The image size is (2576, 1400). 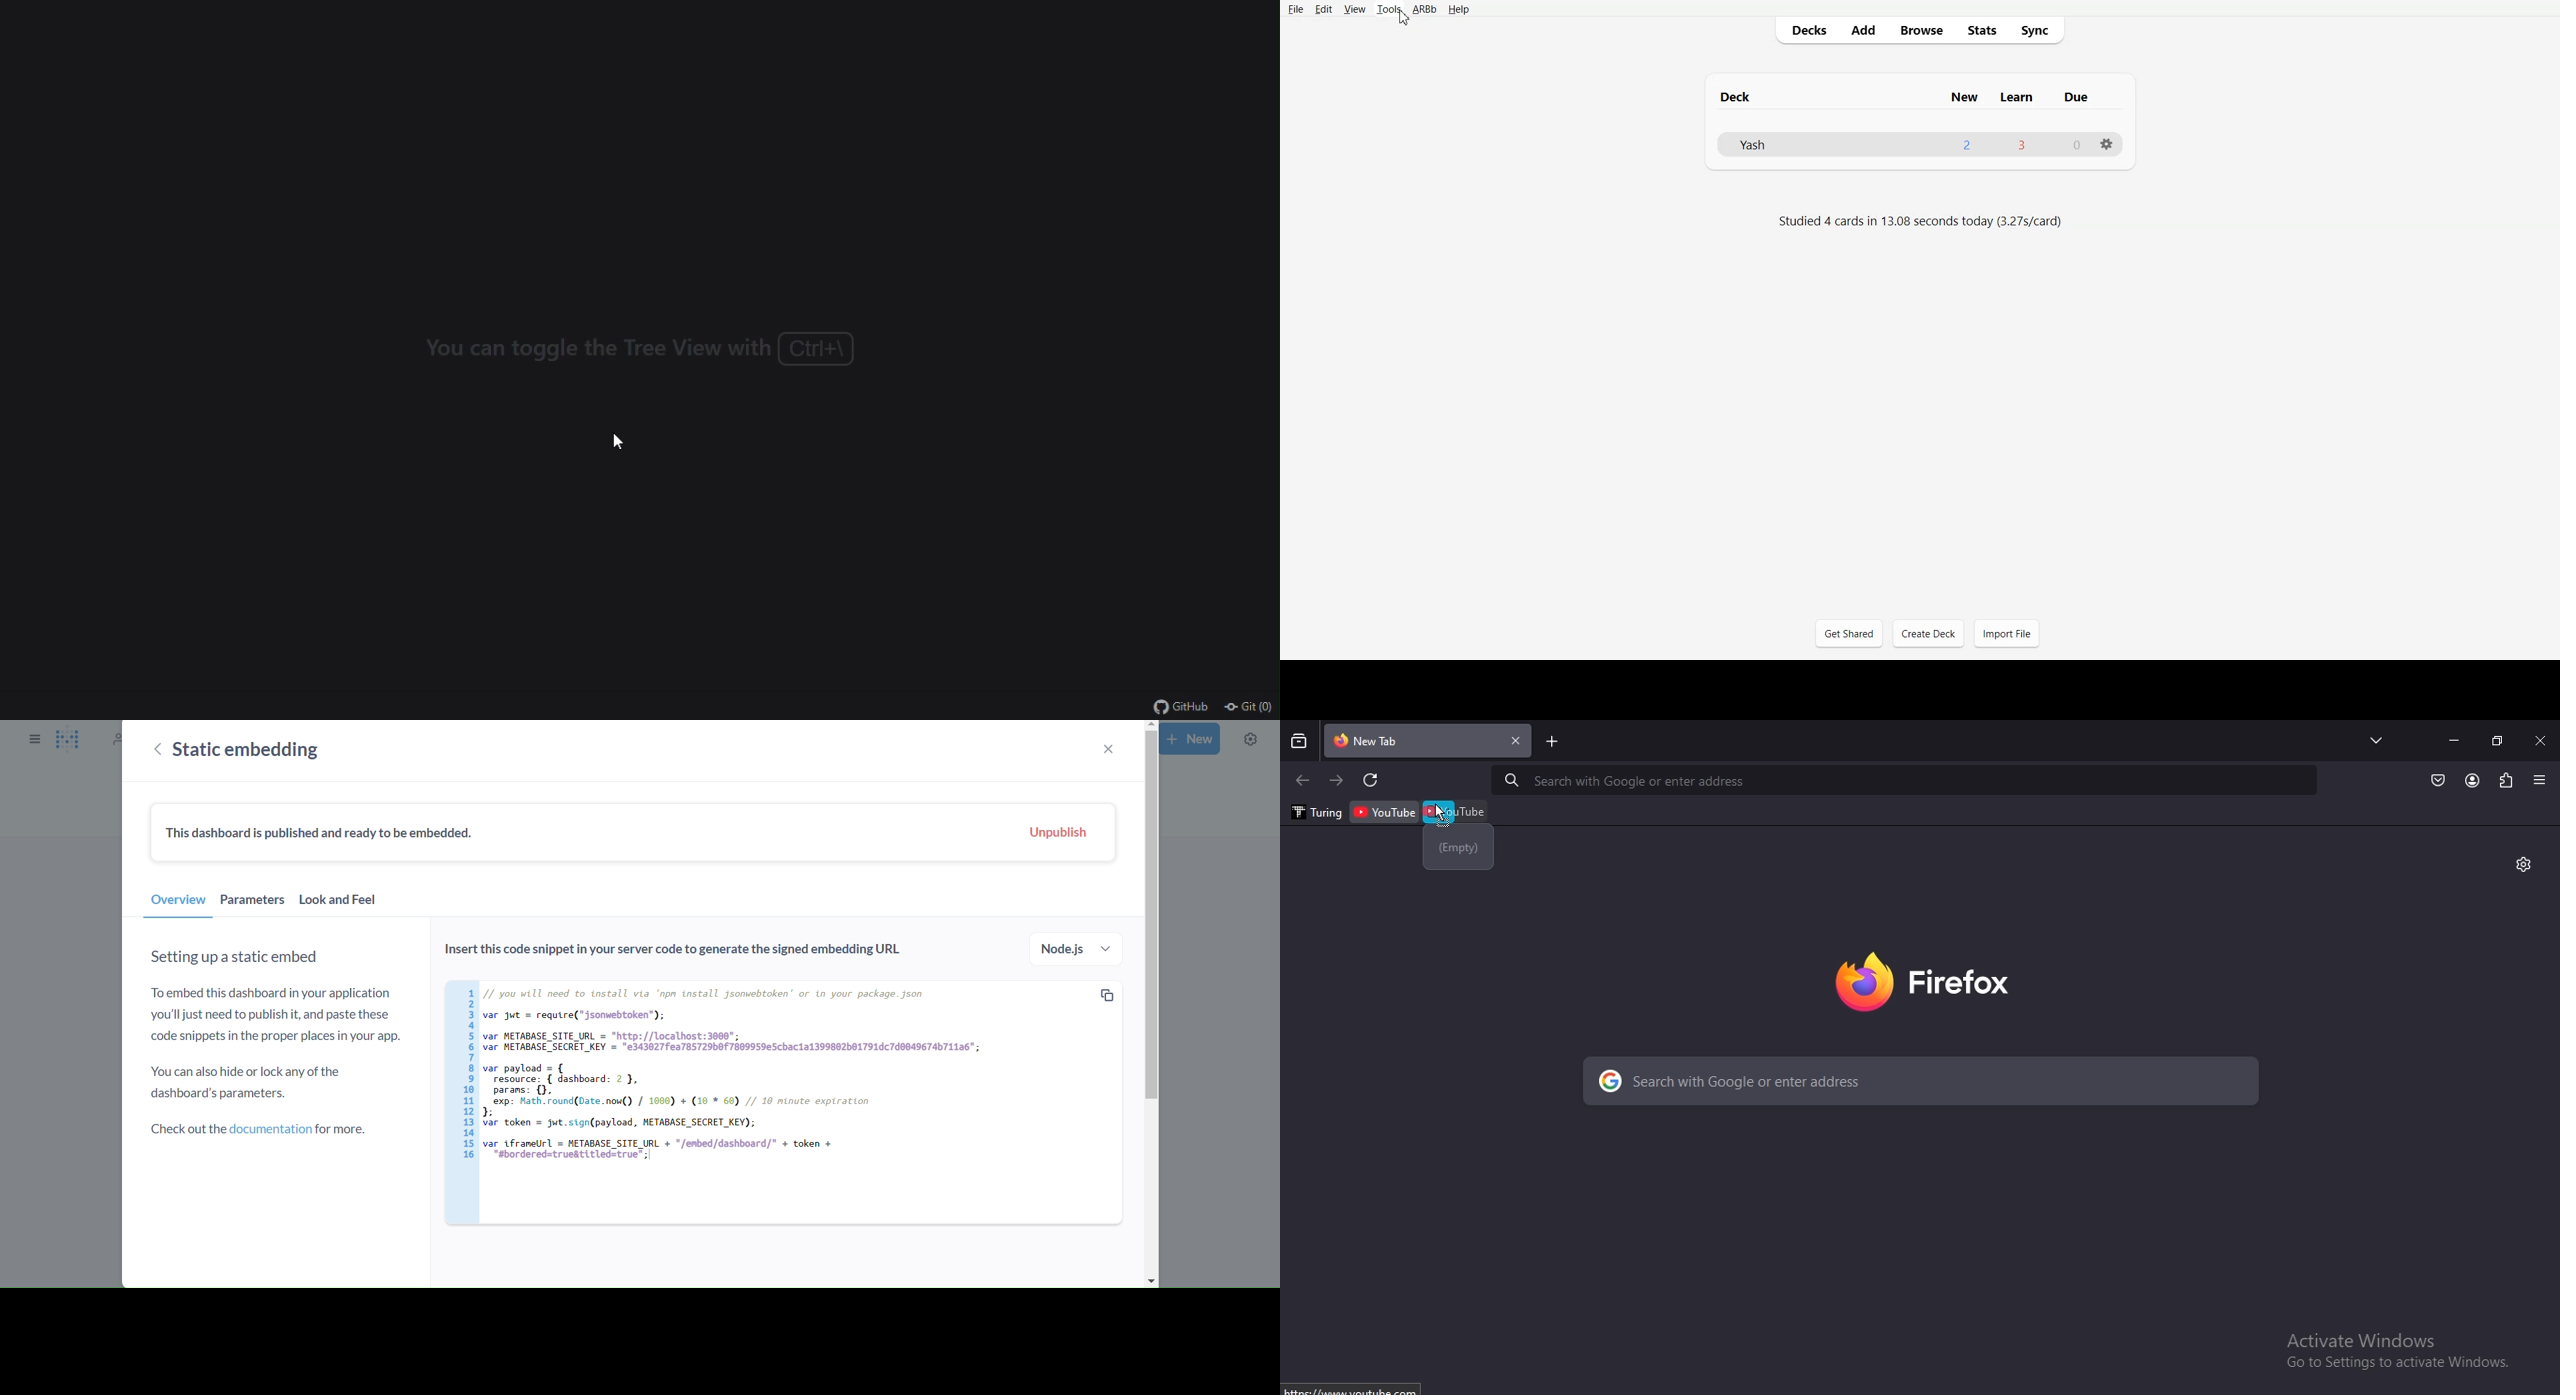 What do you see at coordinates (2471, 782) in the screenshot?
I see `account profile` at bounding box center [2471, 782].